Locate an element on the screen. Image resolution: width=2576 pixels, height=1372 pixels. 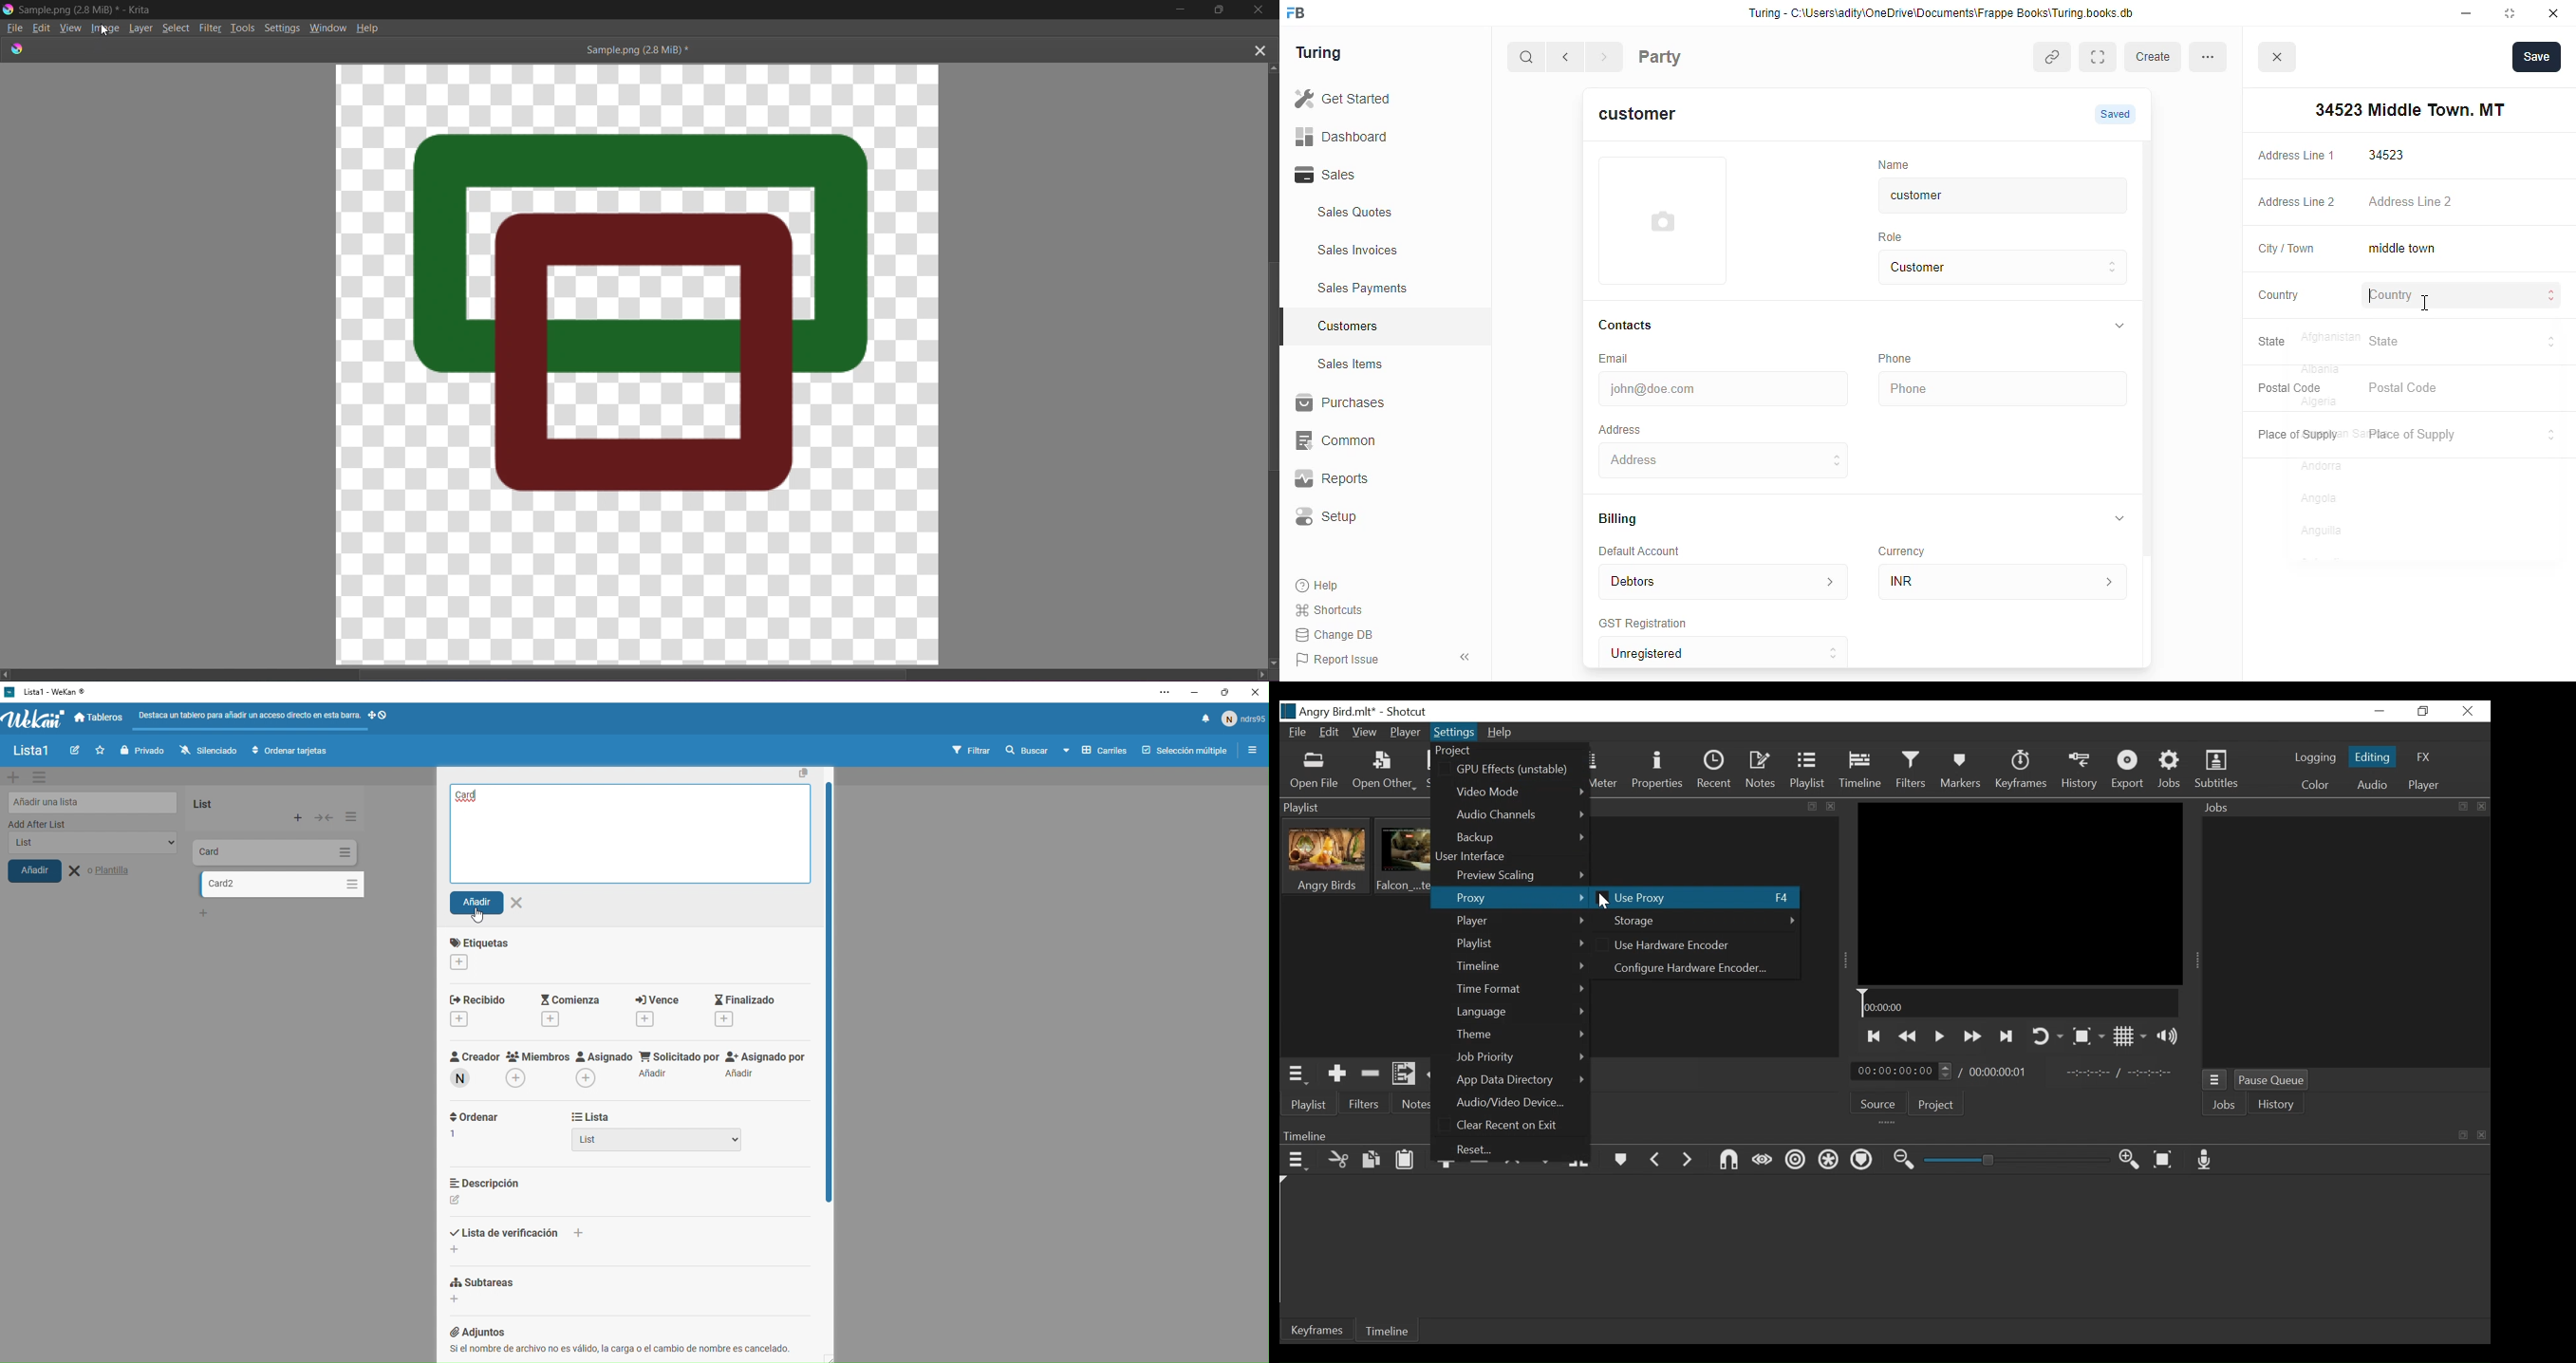
Expand is located at coordinates (2101, 57).